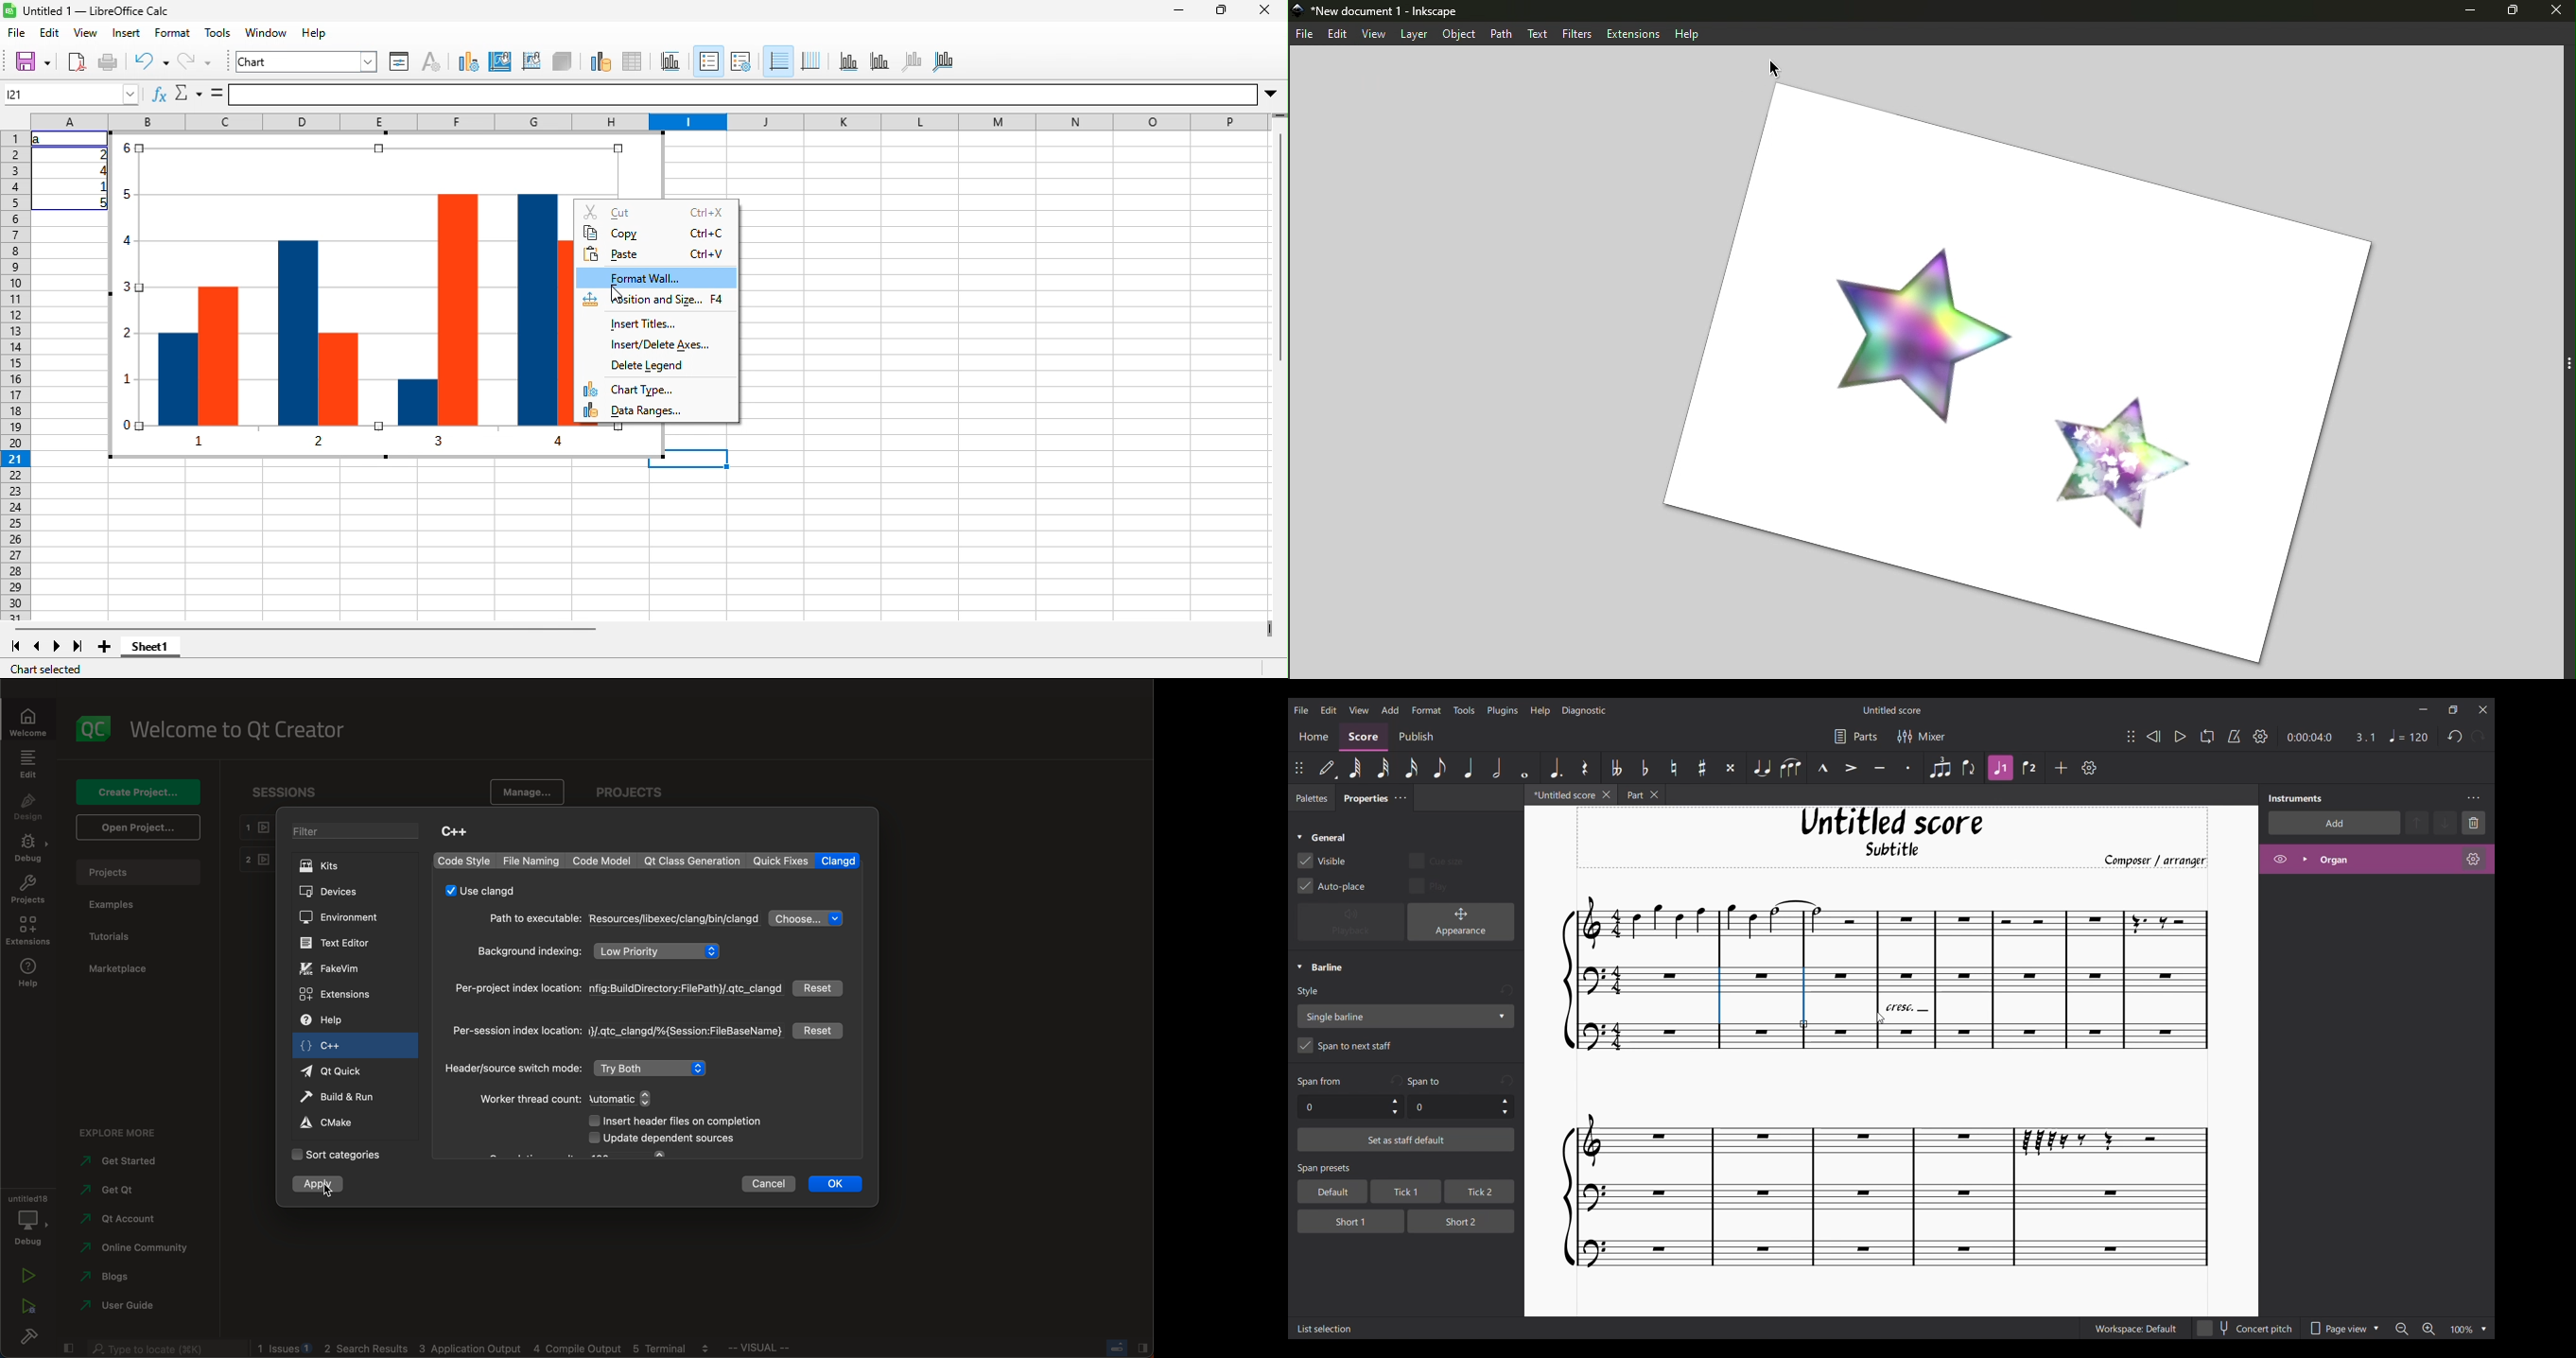  I want to click on x axis, so click(850, 62).